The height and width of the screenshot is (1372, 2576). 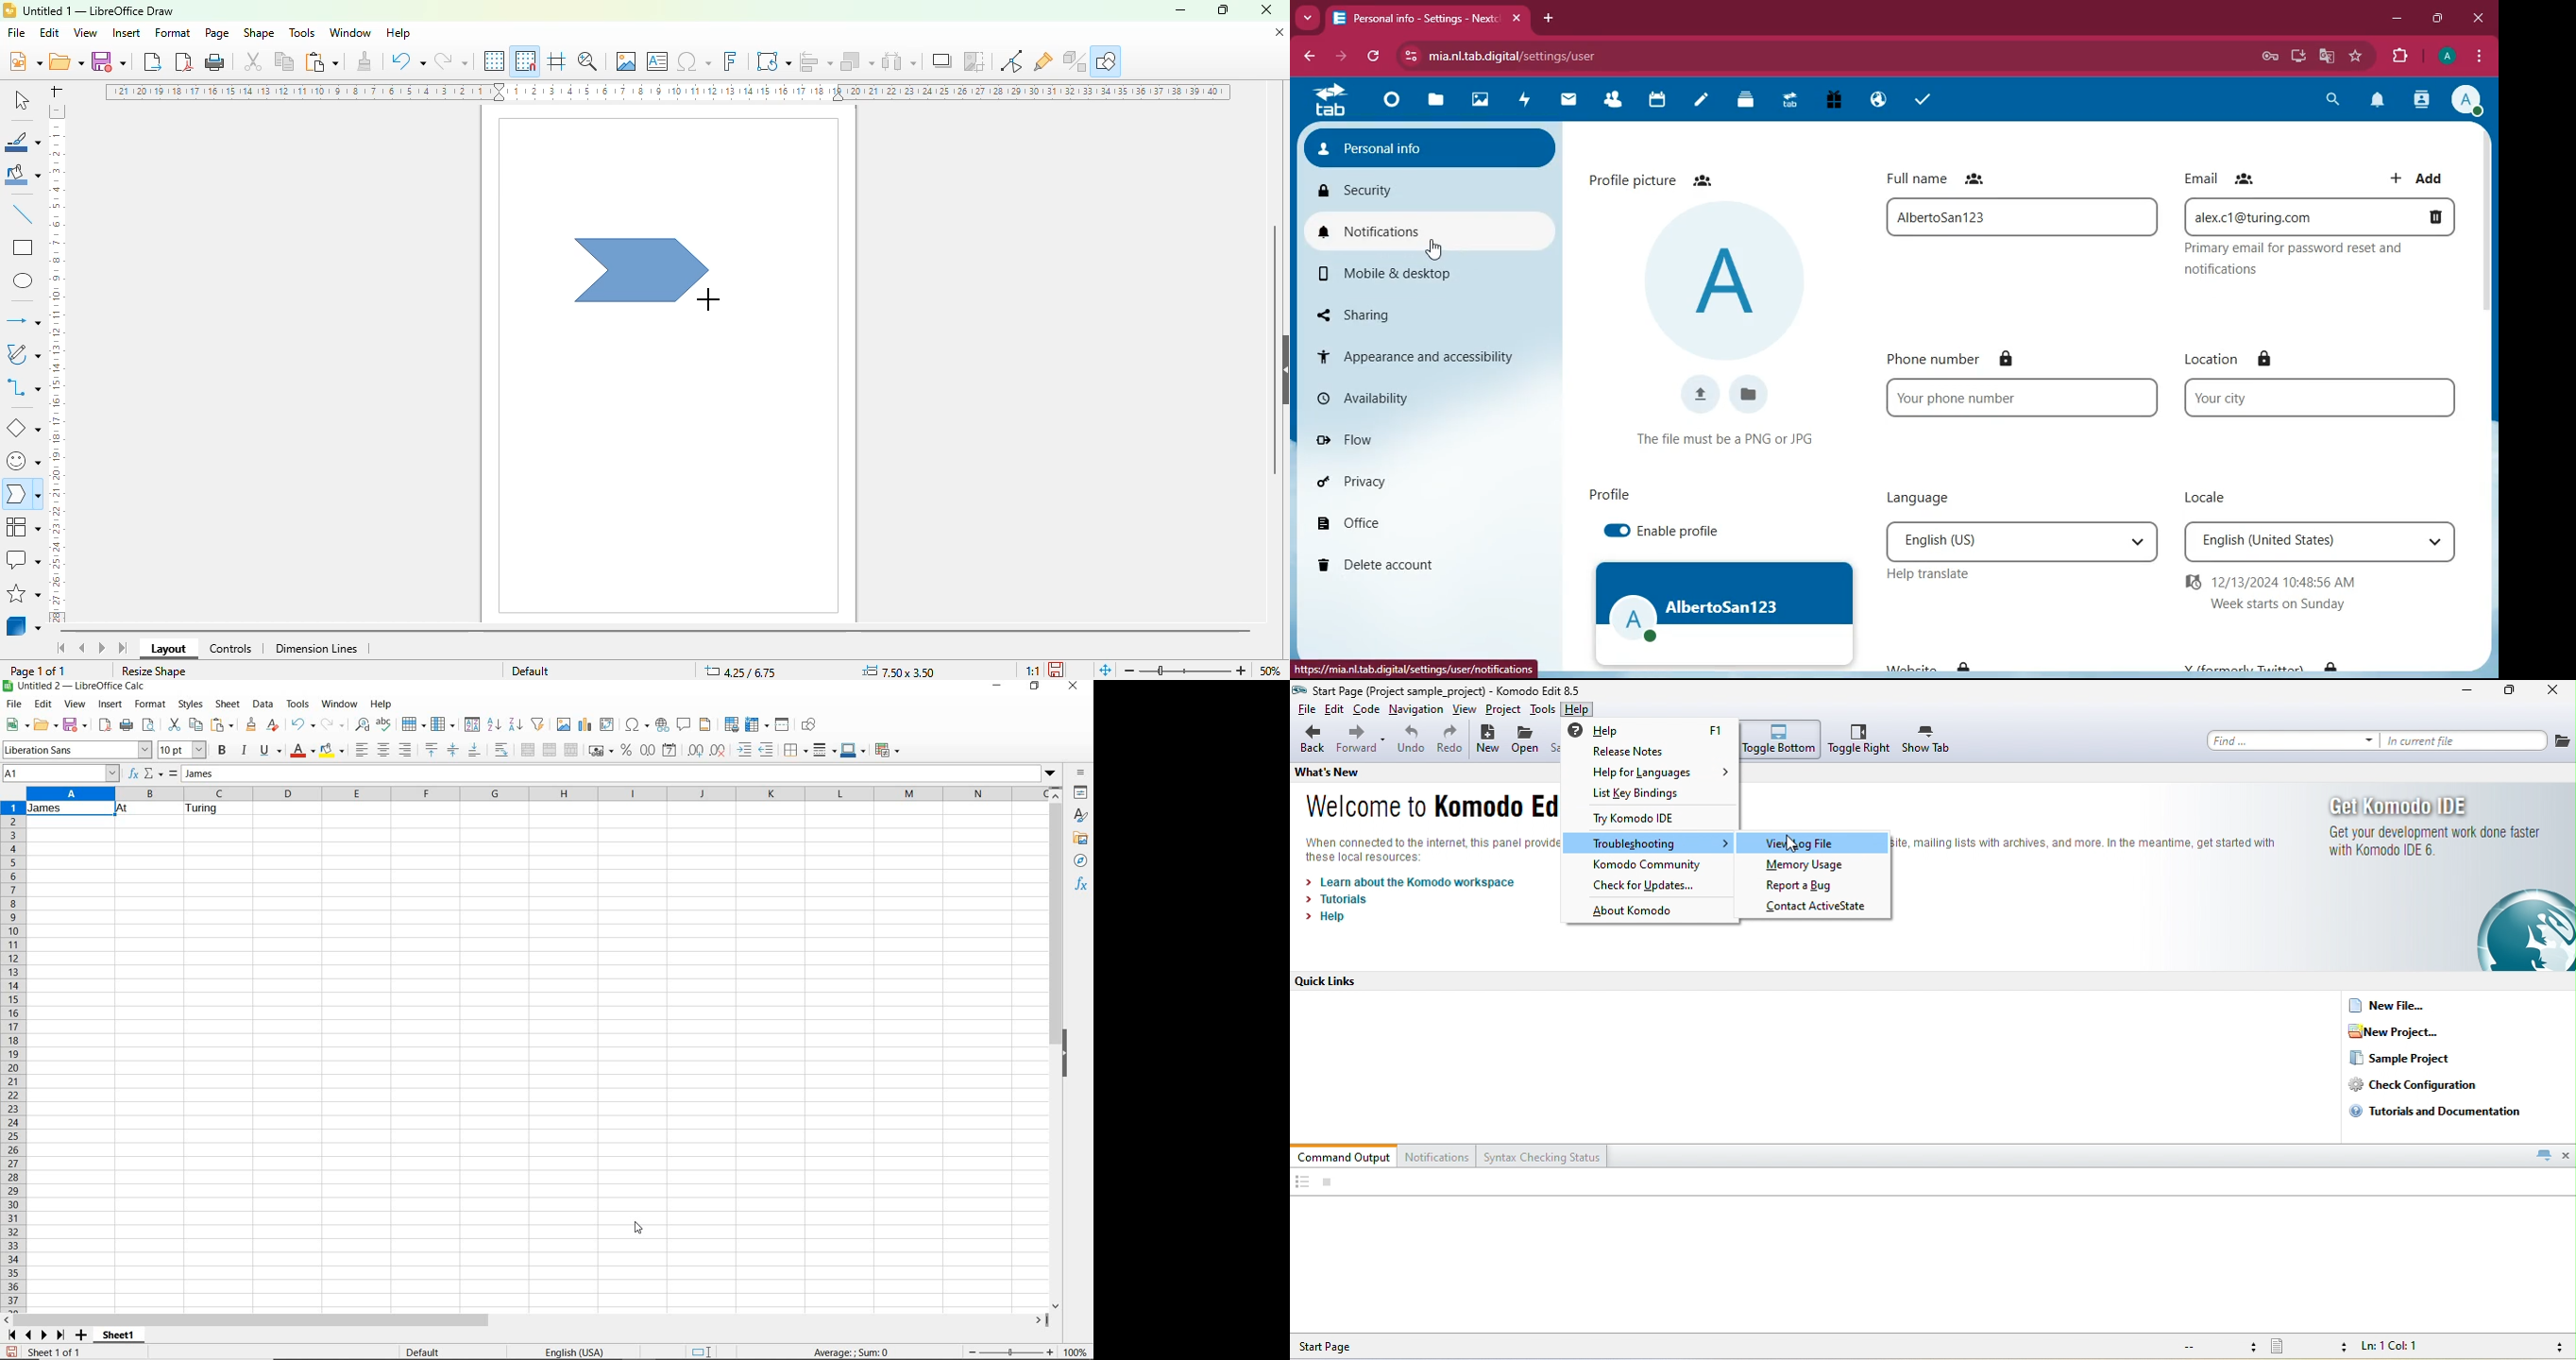 What do you see at coordinates (1082, 792) in the screenshot?
I see `properties` at bounding box center [1082, 792].